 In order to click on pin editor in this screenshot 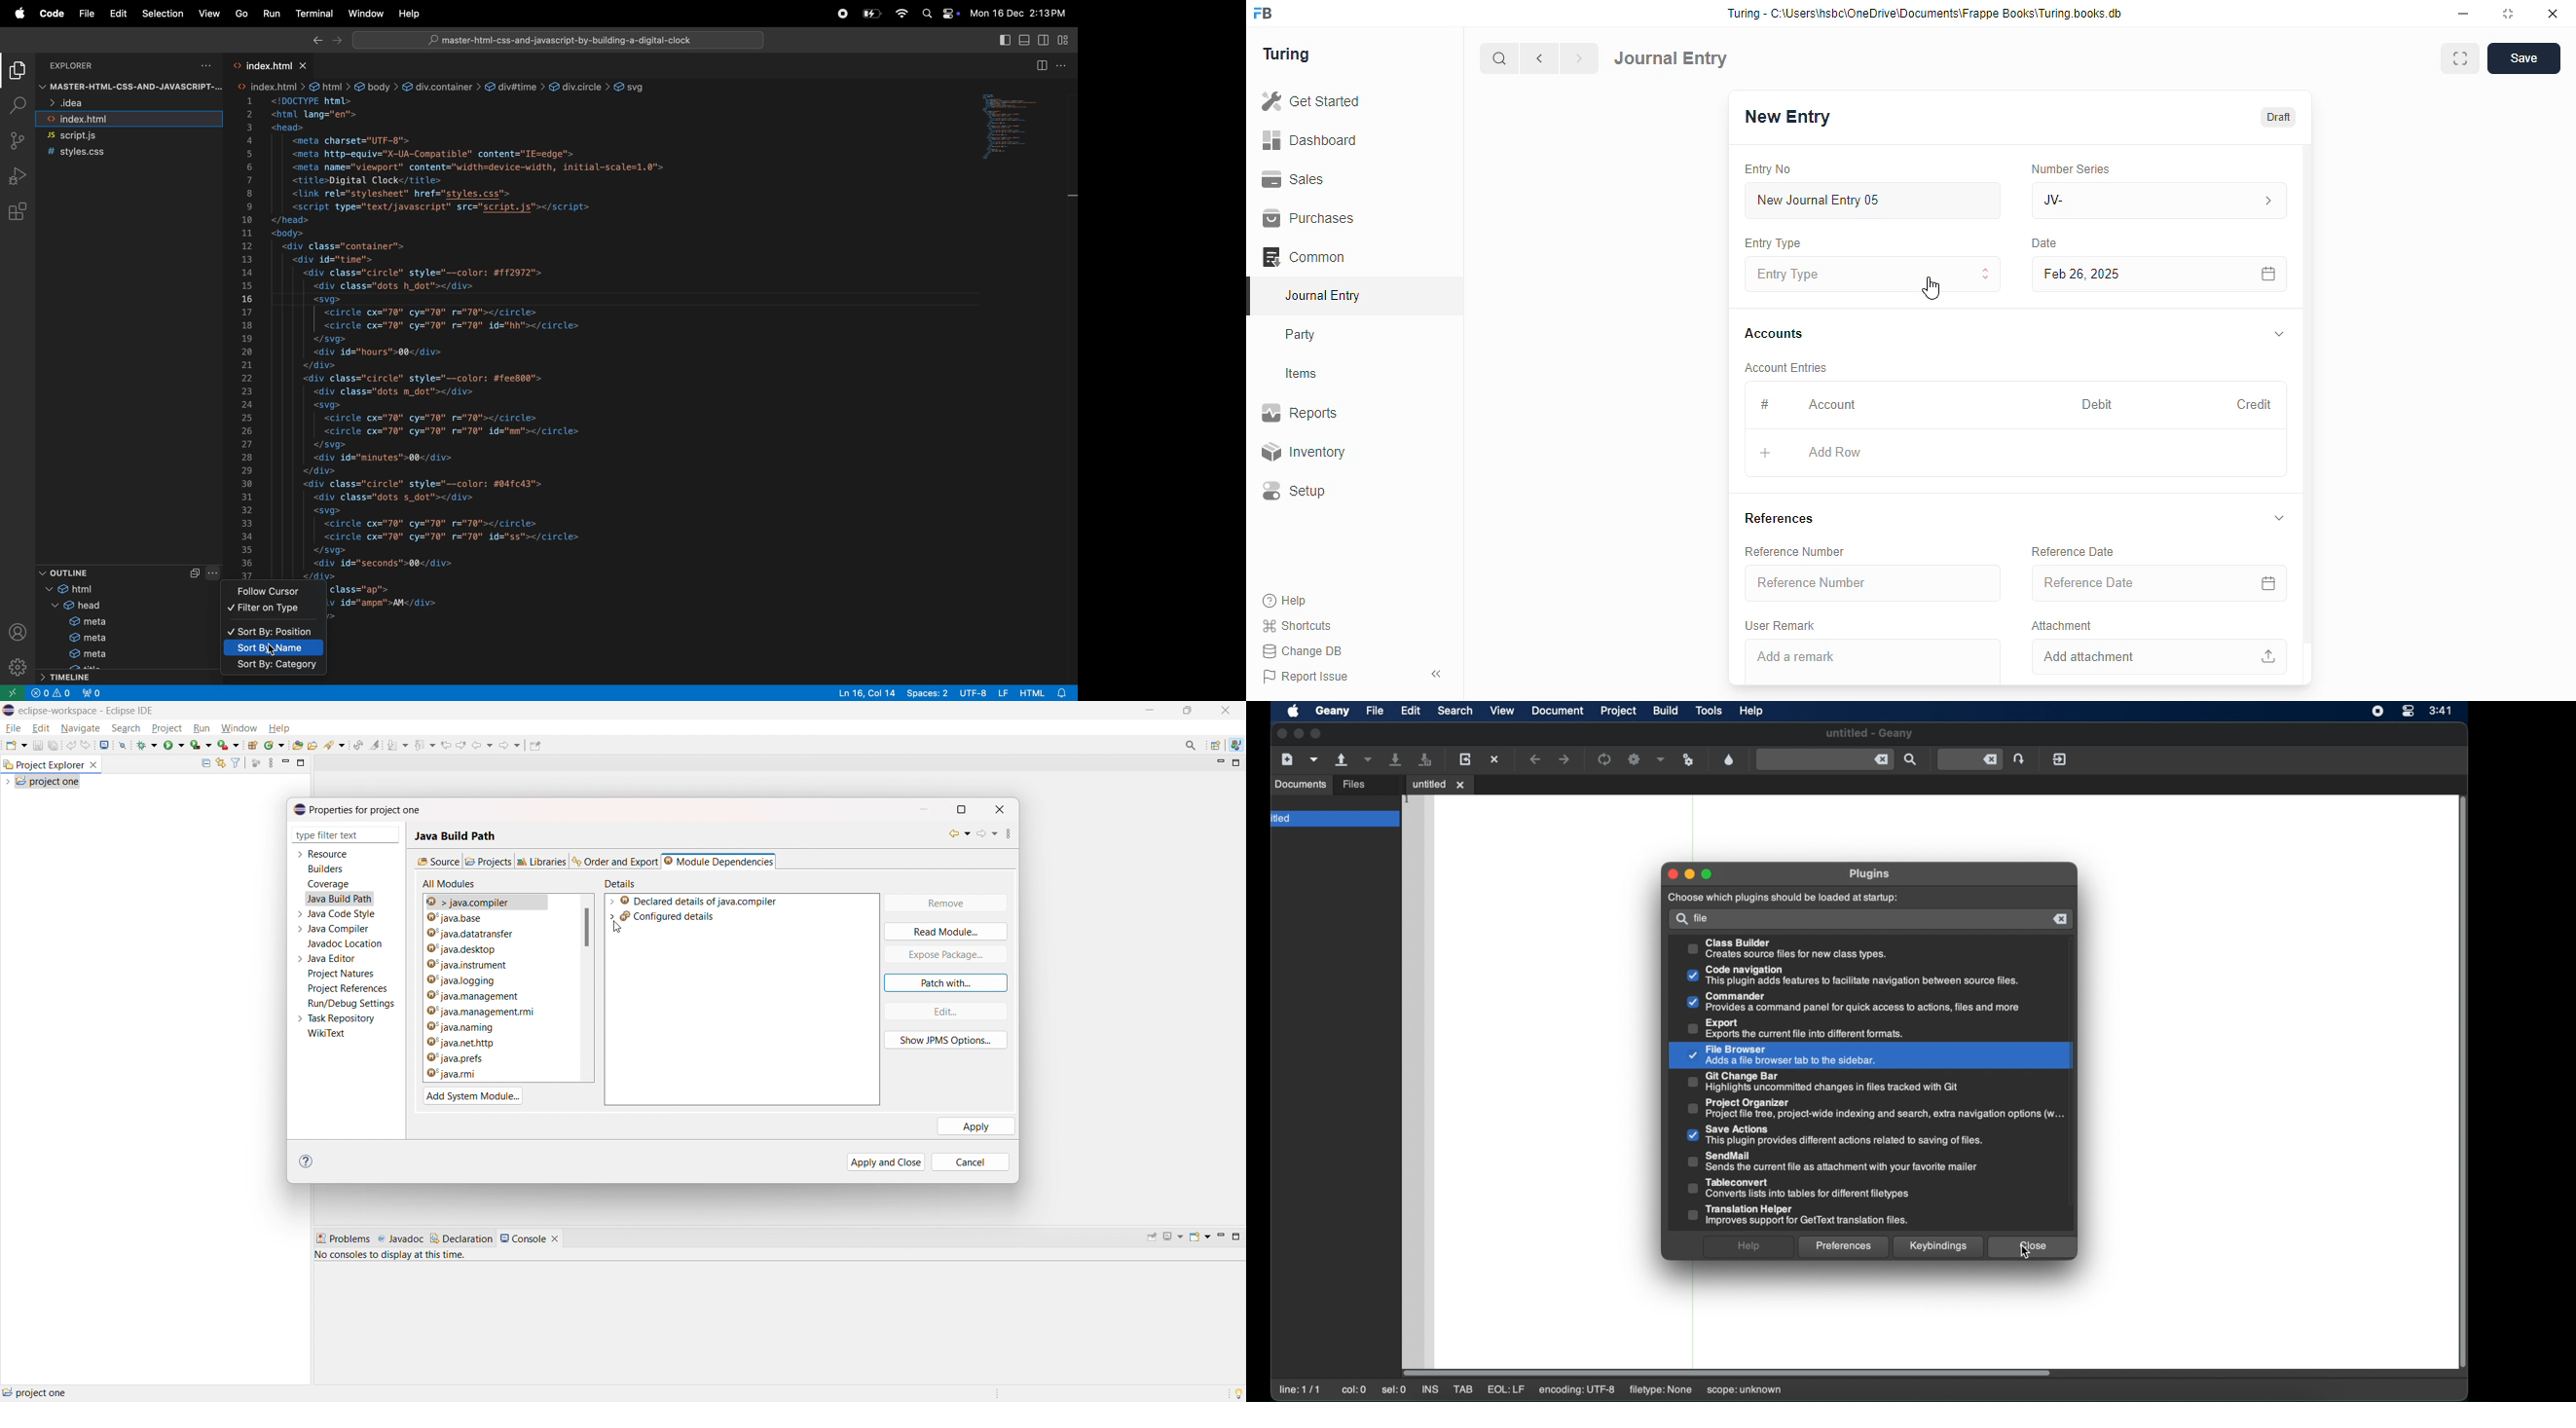, I will do `click(535, 745)`.